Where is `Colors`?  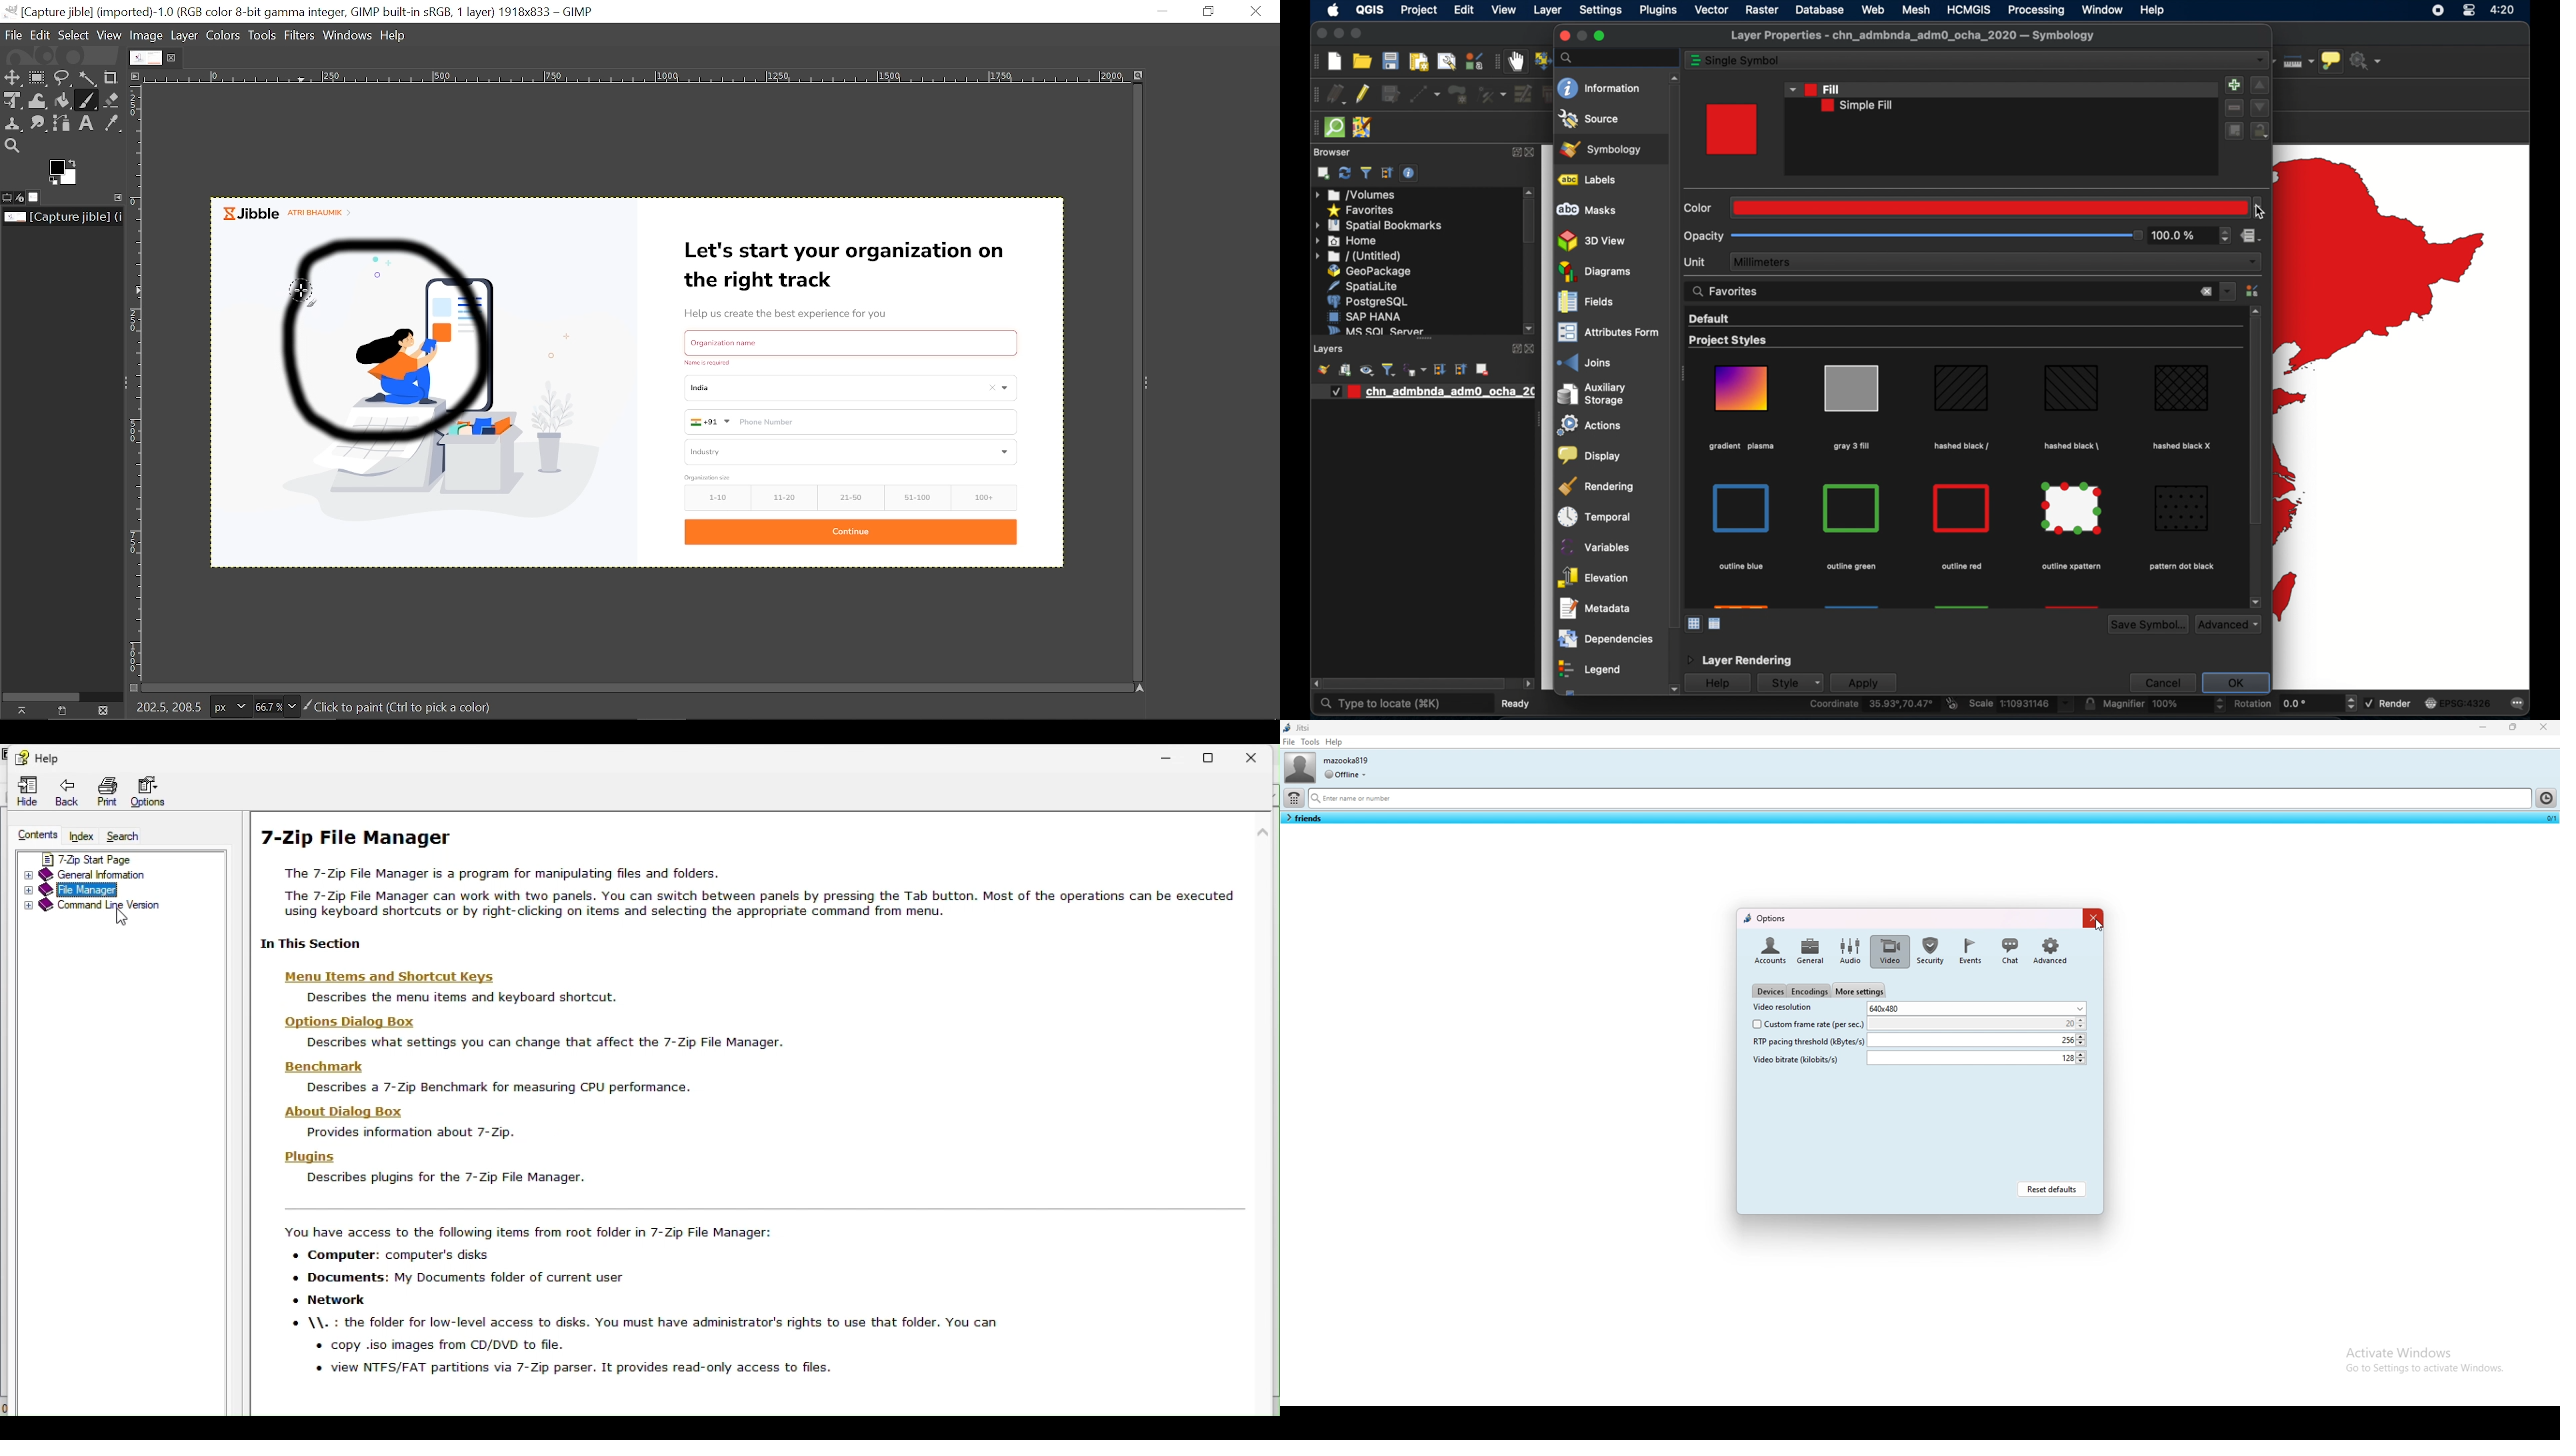 Colors is located at coordinates (225, 36).